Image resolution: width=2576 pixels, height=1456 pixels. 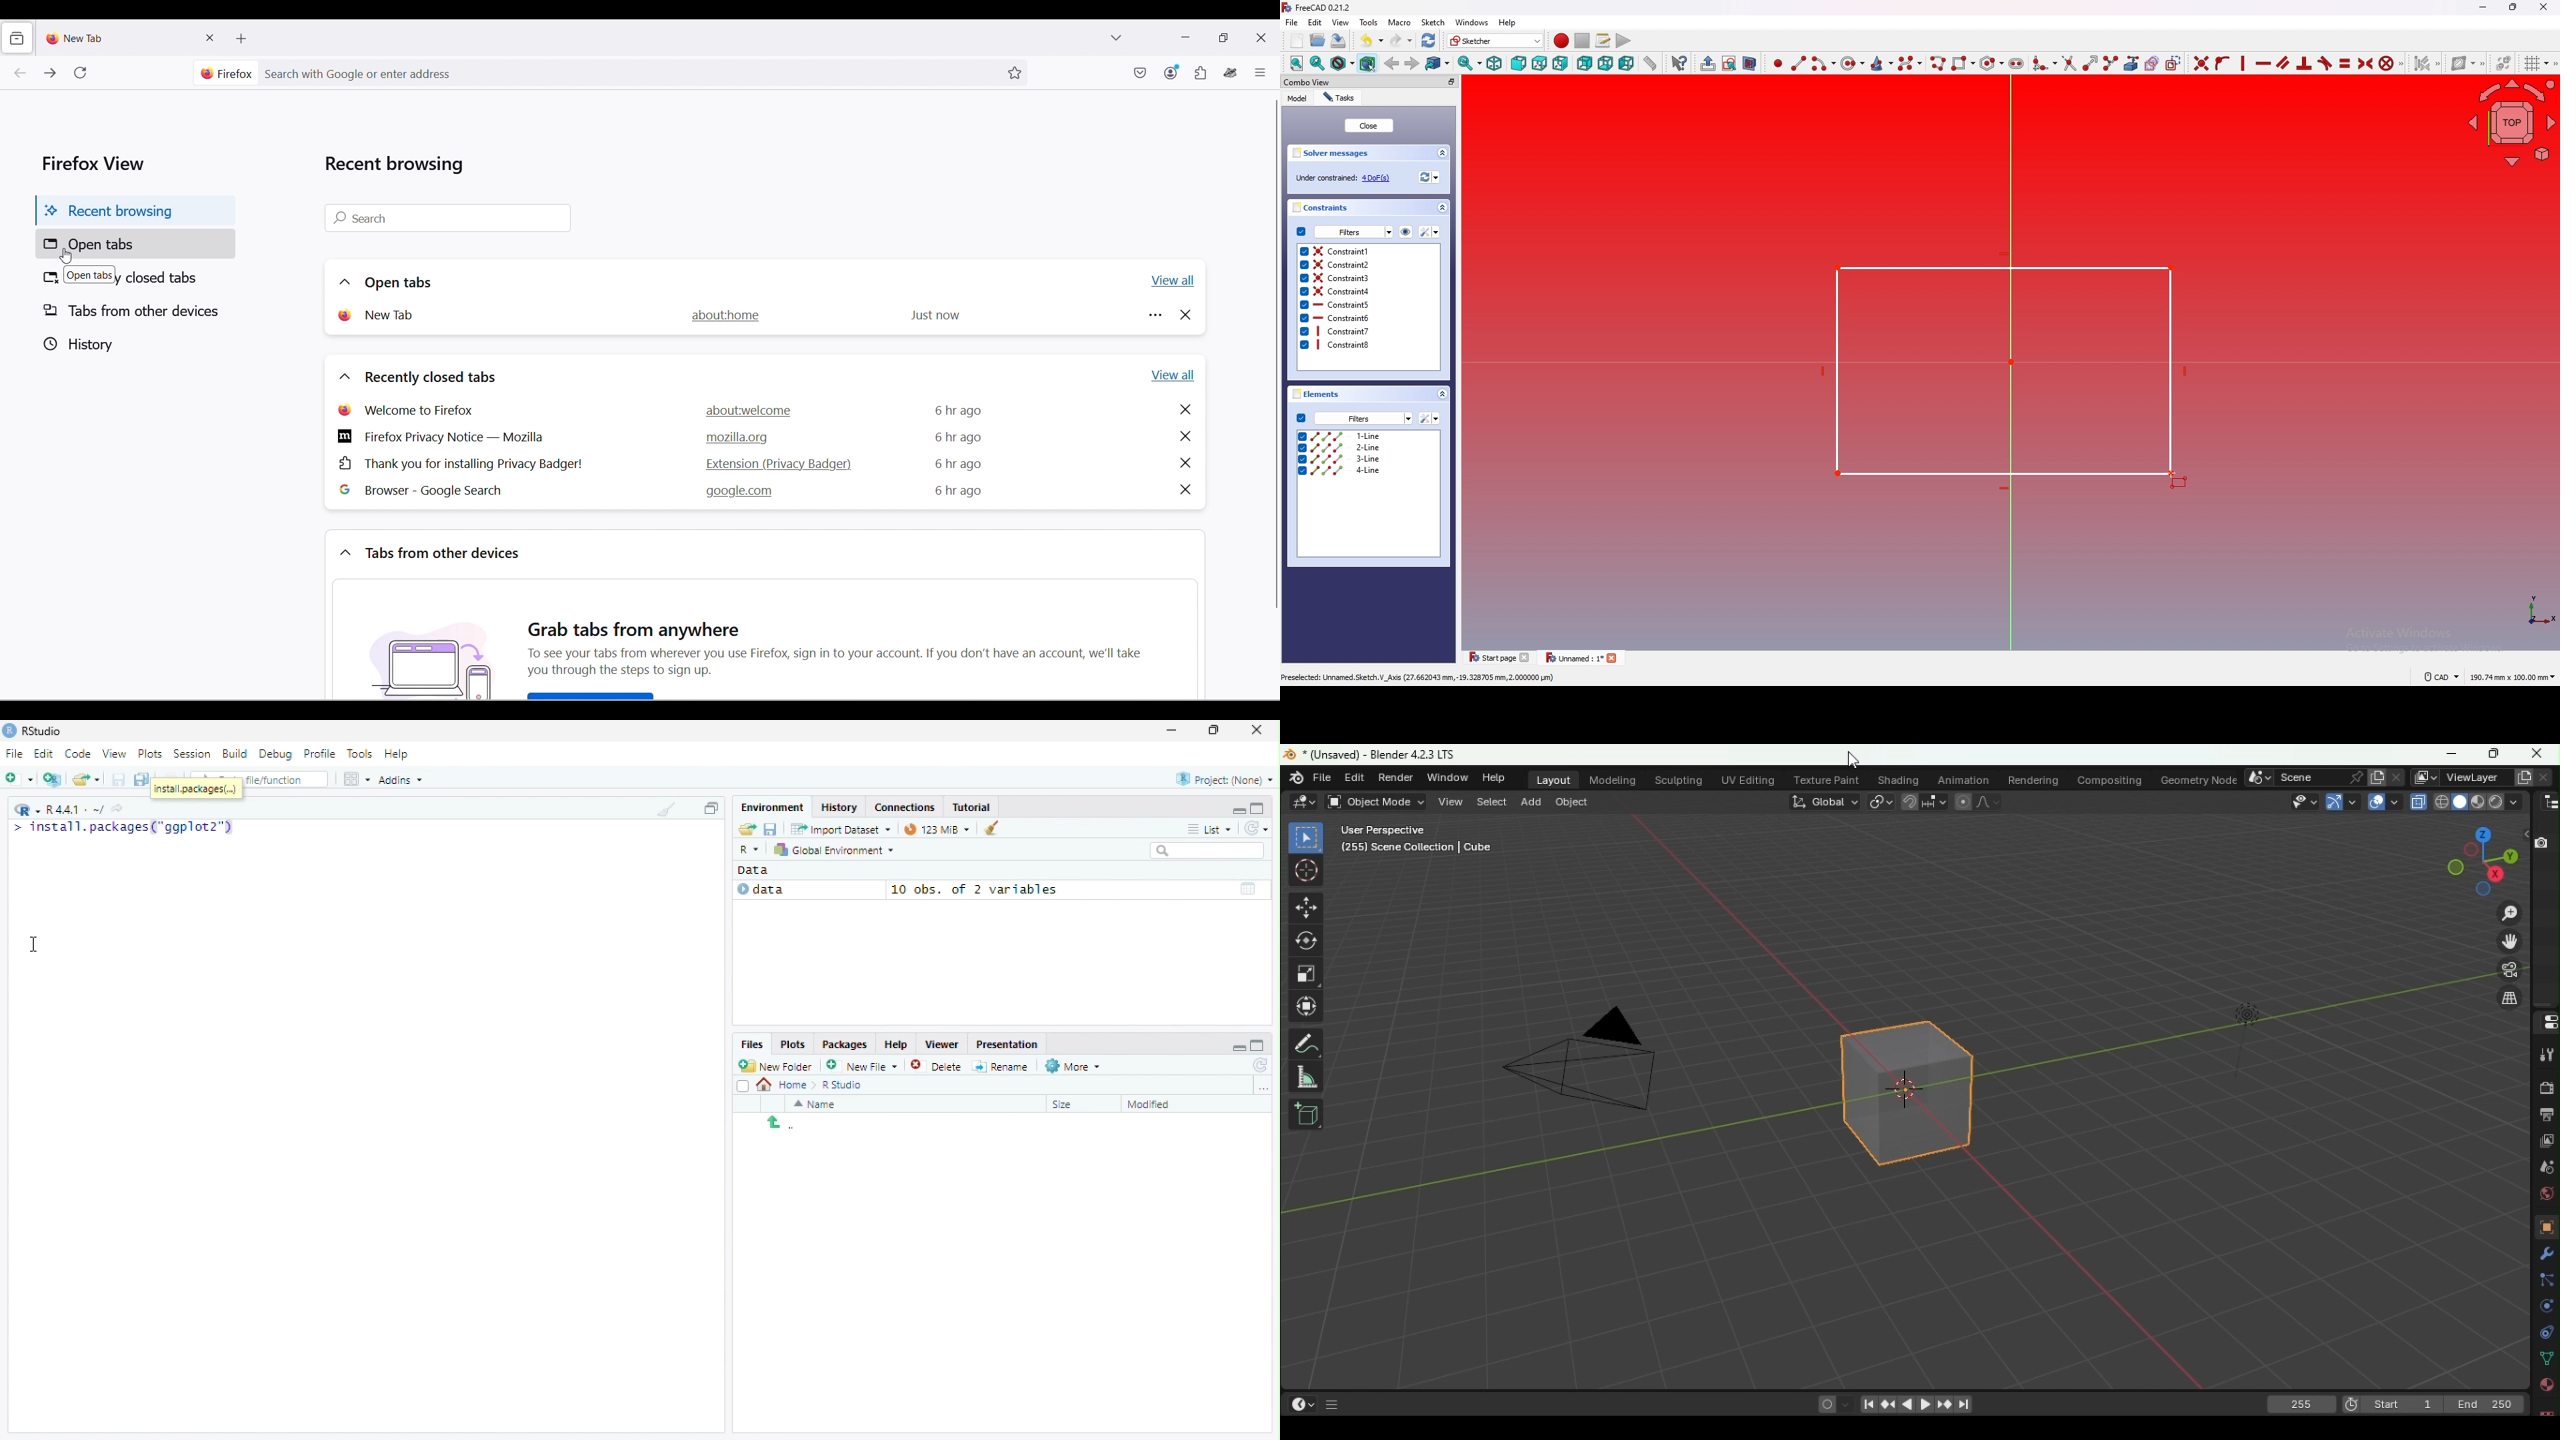 What do you see at coordinates (973, 807) in the screenshot?
I see `Tutorial` at bounding box center [973, 807].